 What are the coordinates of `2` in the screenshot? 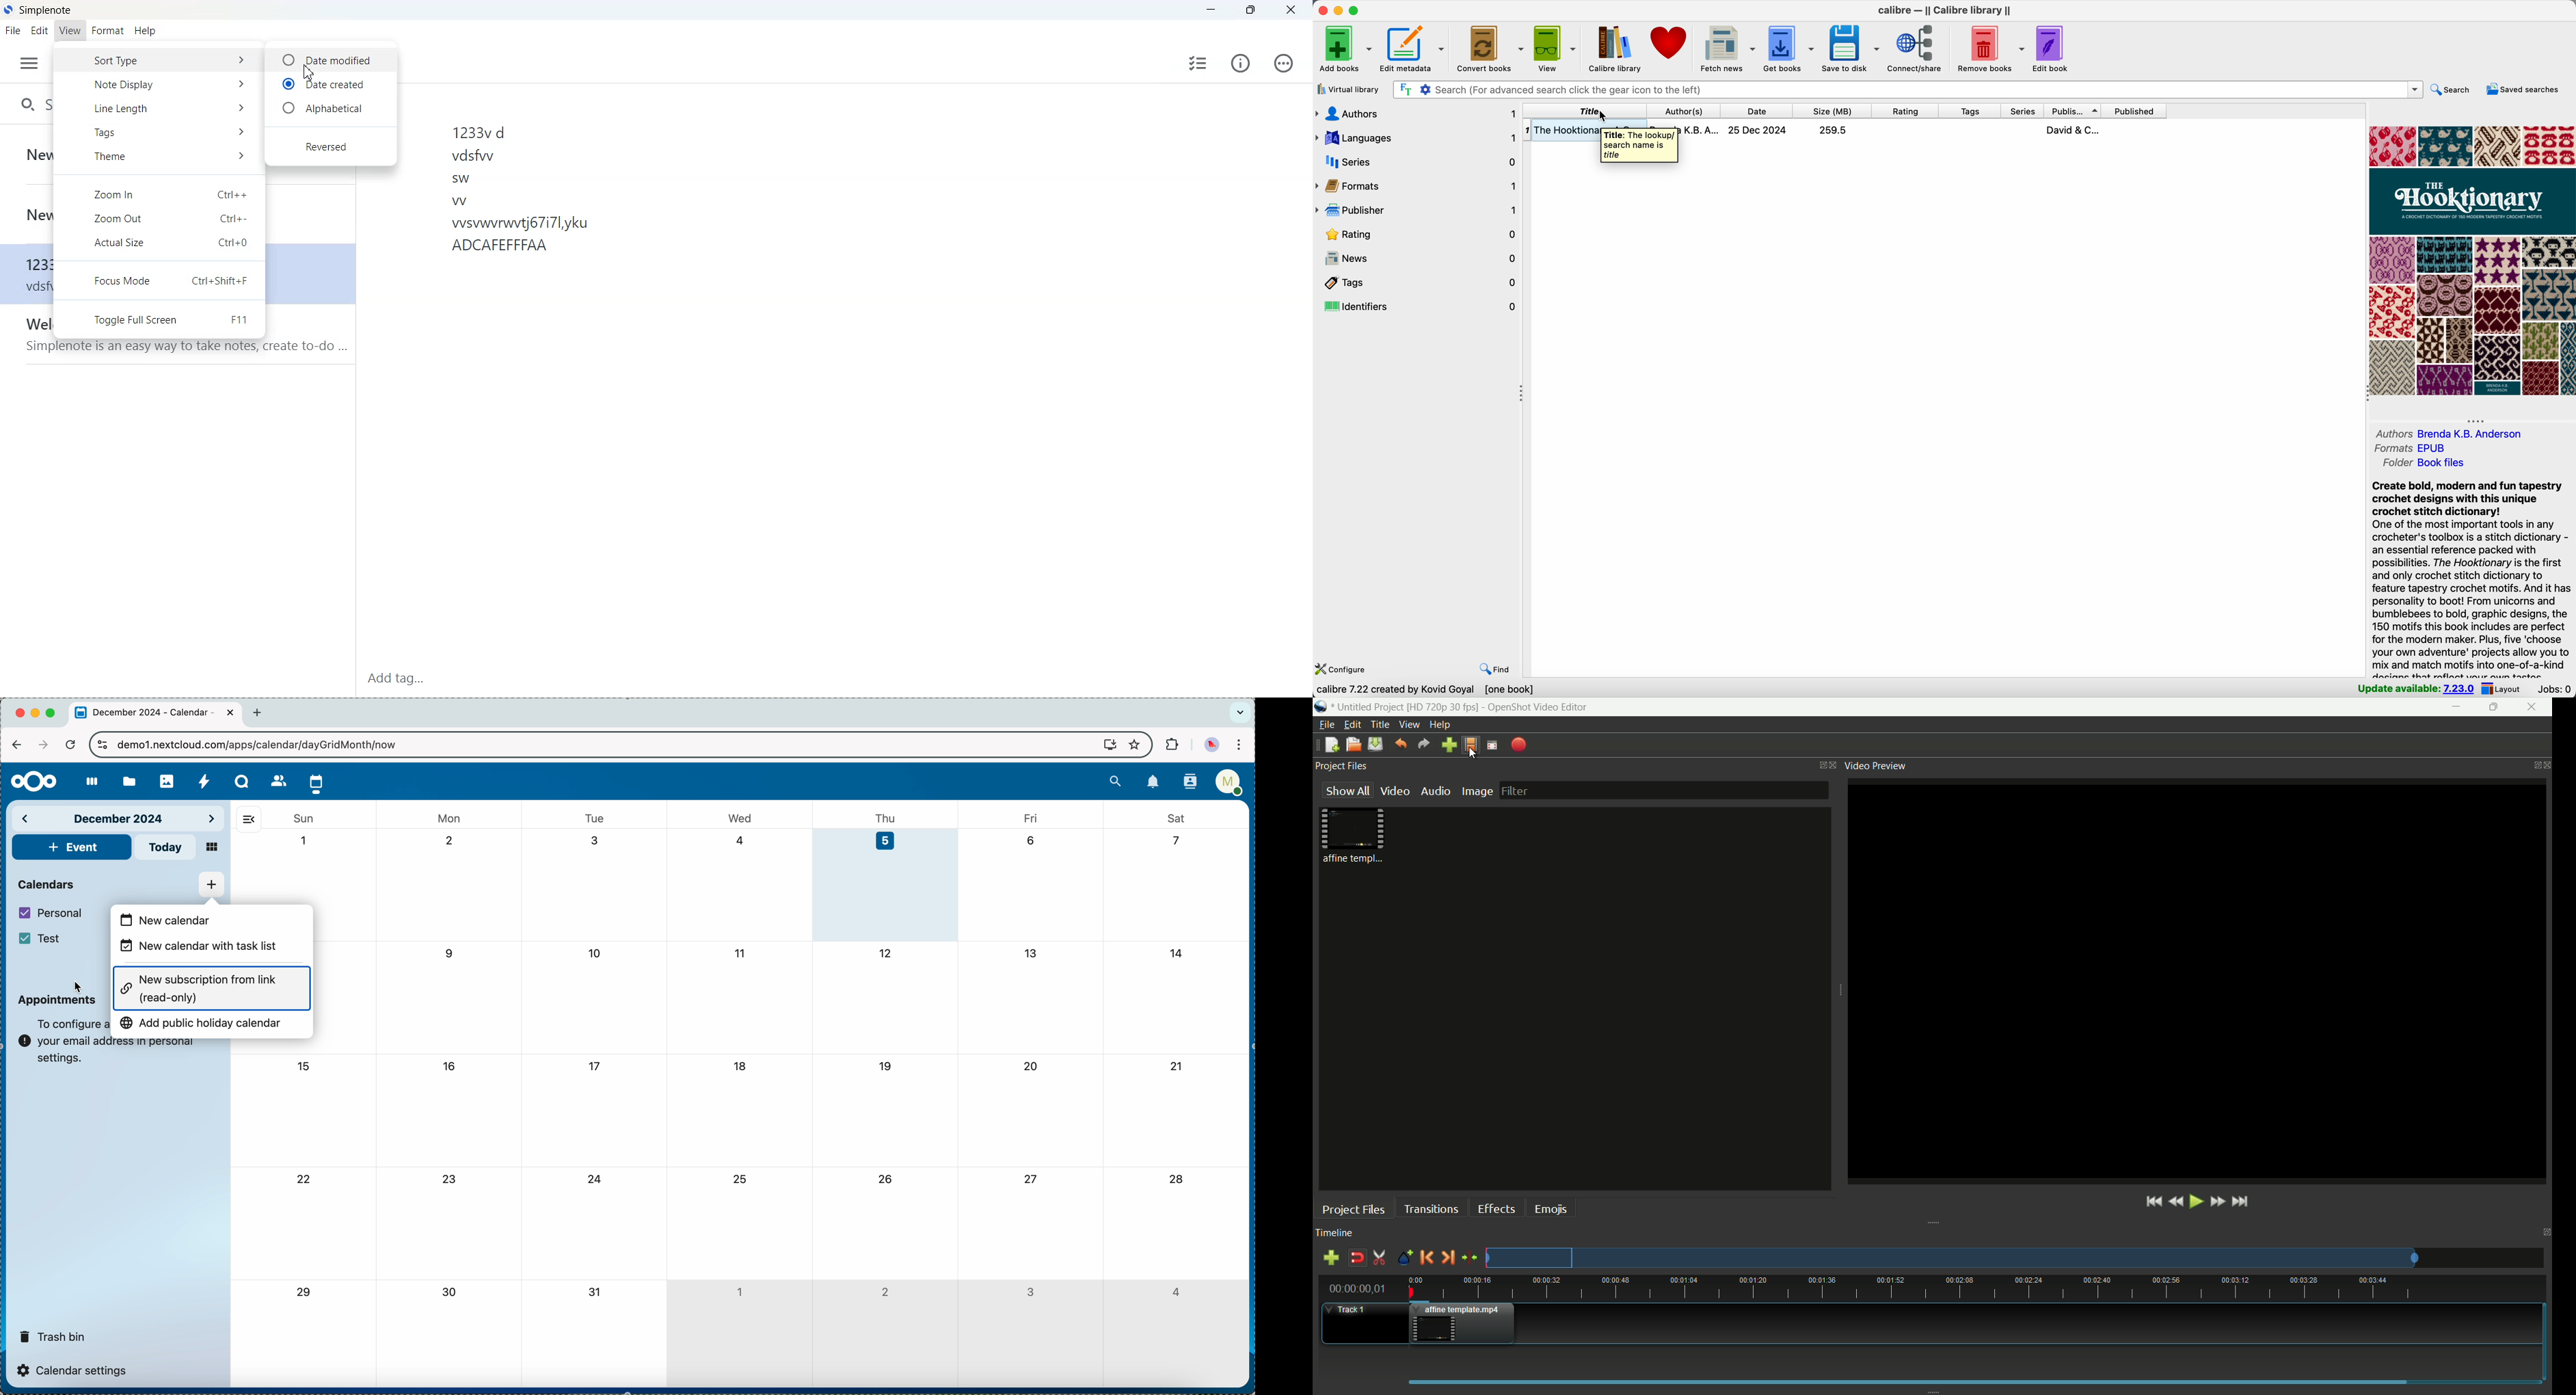 It's located at (454, 841).